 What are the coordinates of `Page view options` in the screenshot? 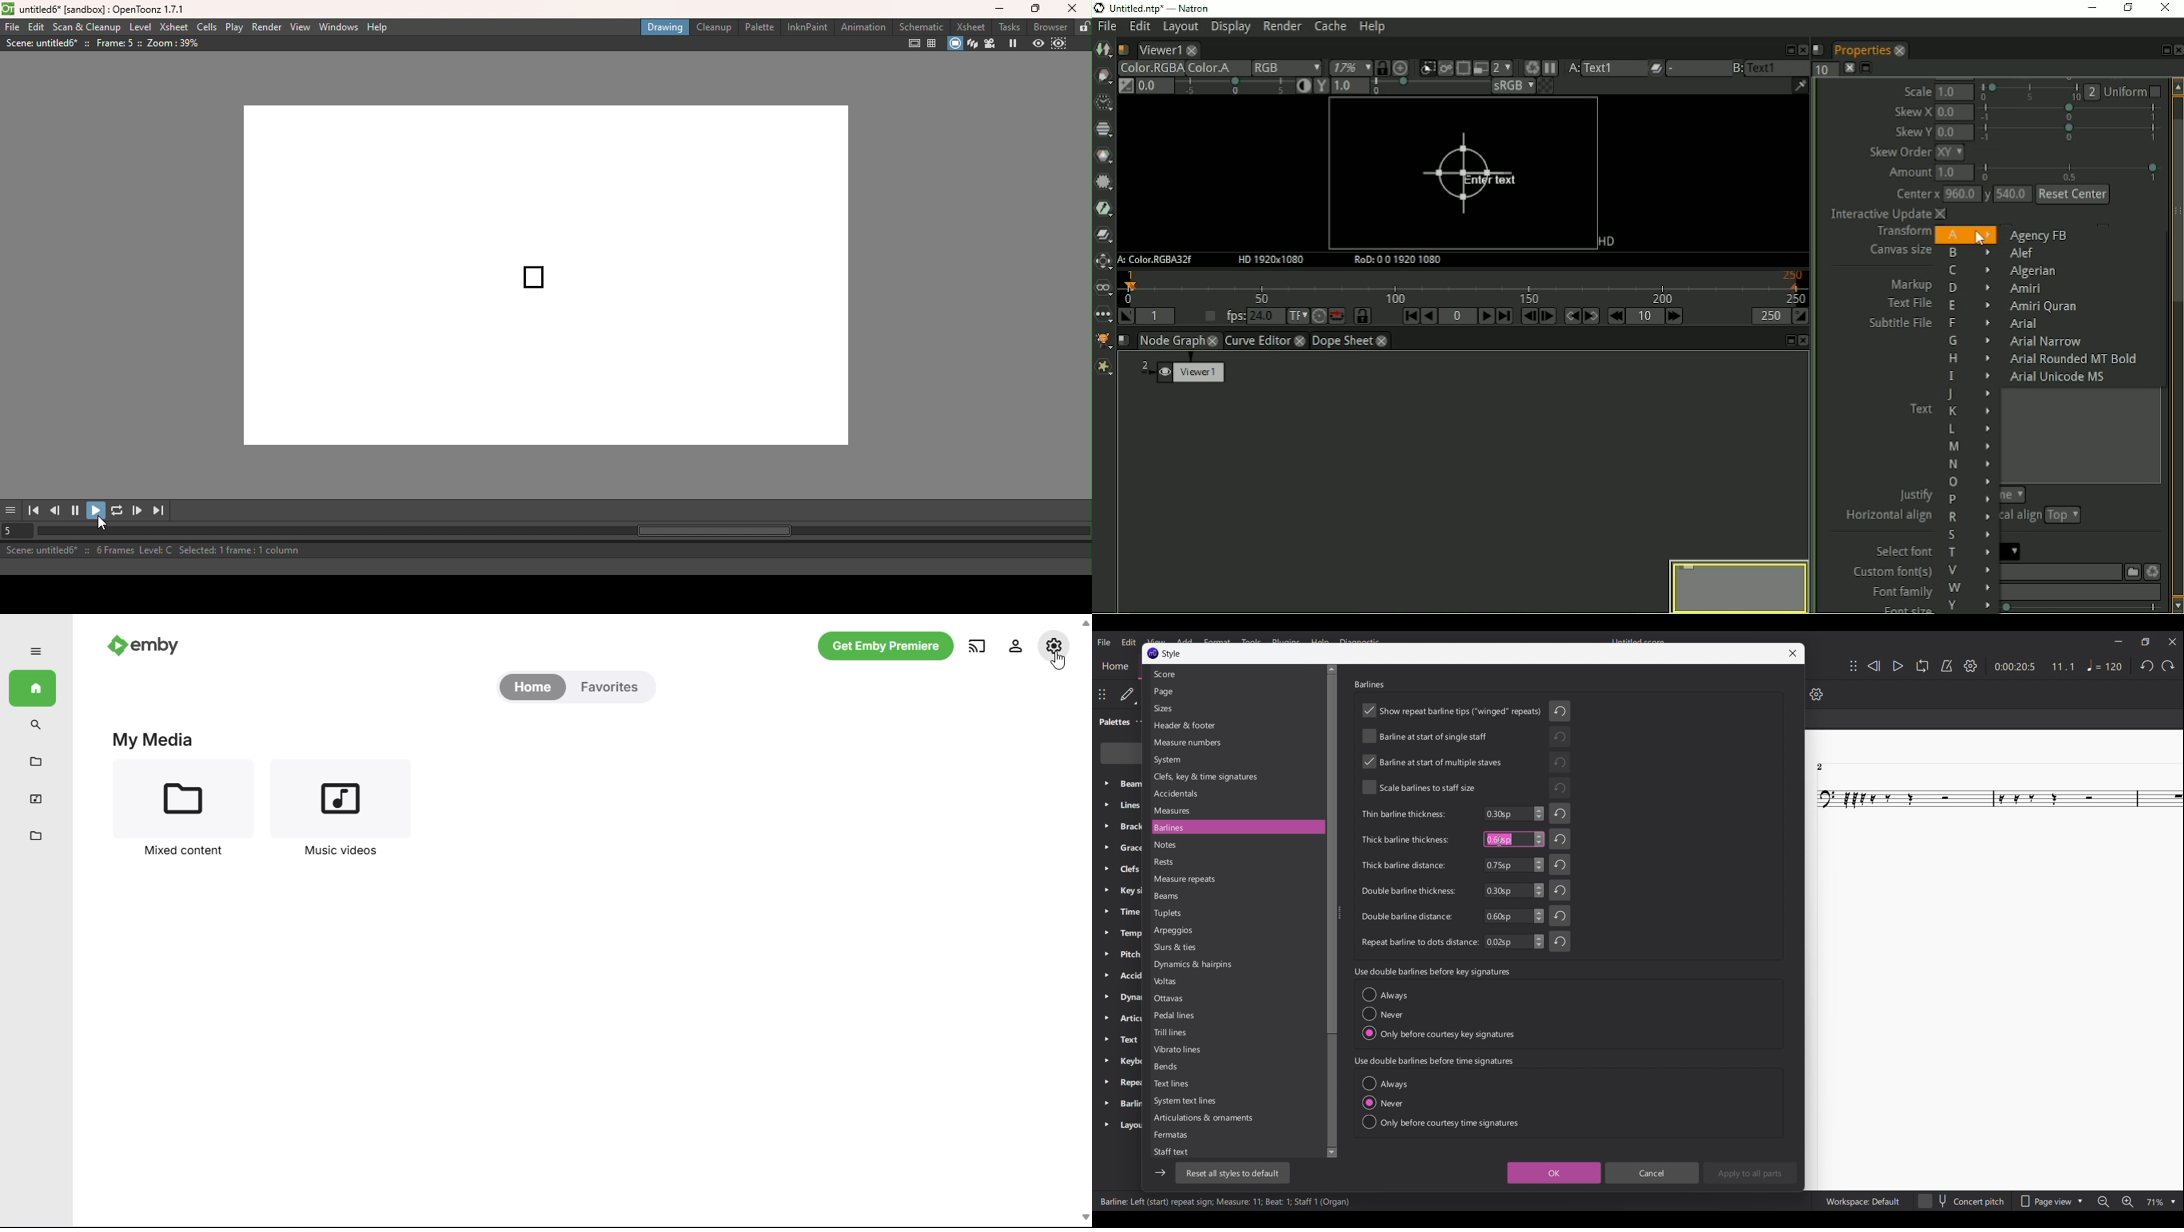 It's located at (2052, 1202).